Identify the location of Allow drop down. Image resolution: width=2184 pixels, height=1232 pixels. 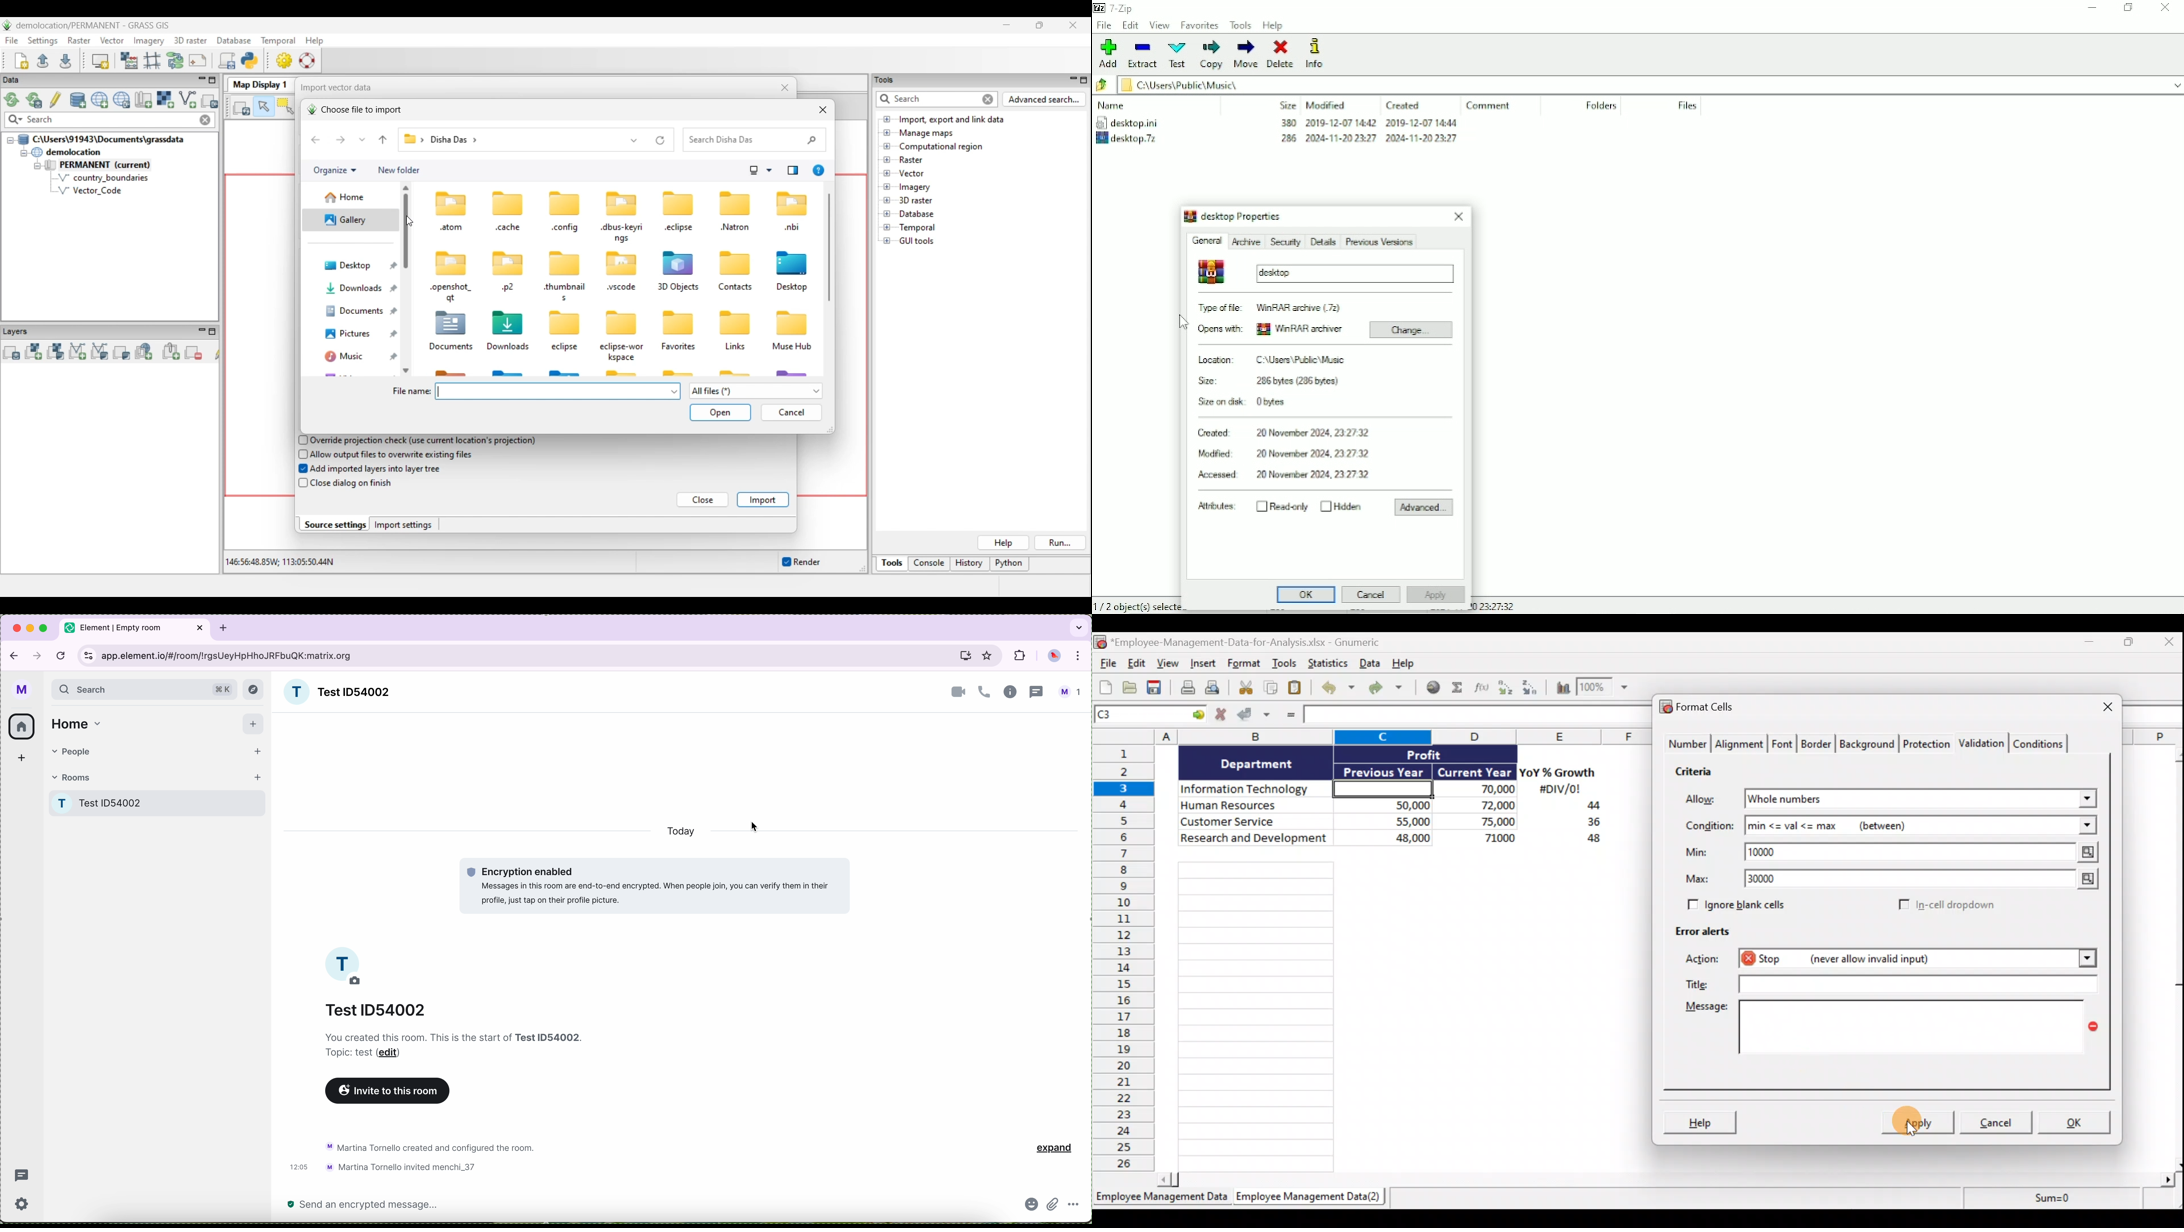
(2085, 795).